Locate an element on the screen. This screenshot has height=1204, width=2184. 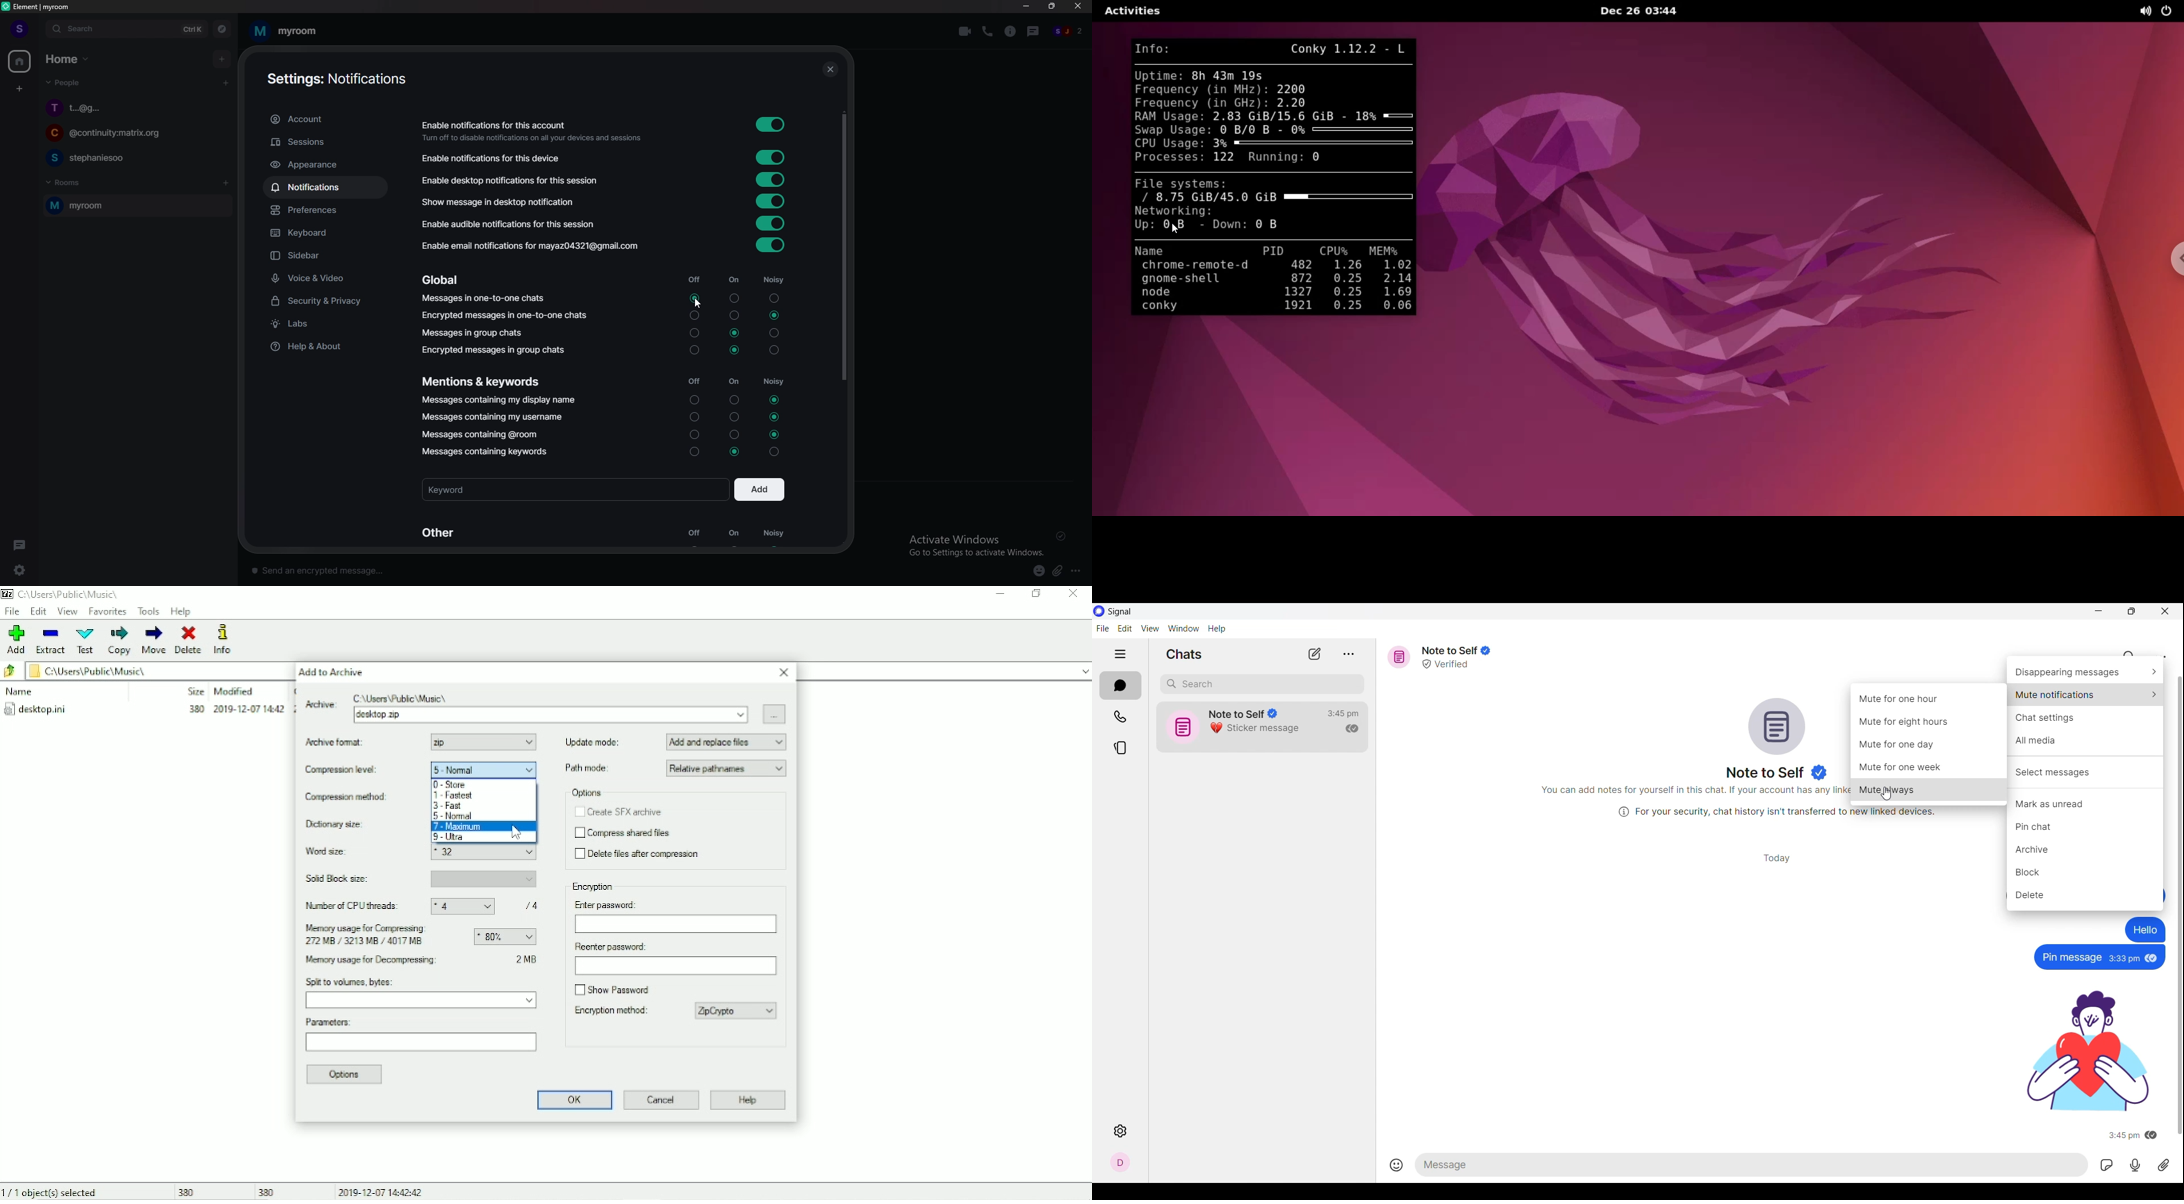
Chat settings is located at coordinates (2161, 656).